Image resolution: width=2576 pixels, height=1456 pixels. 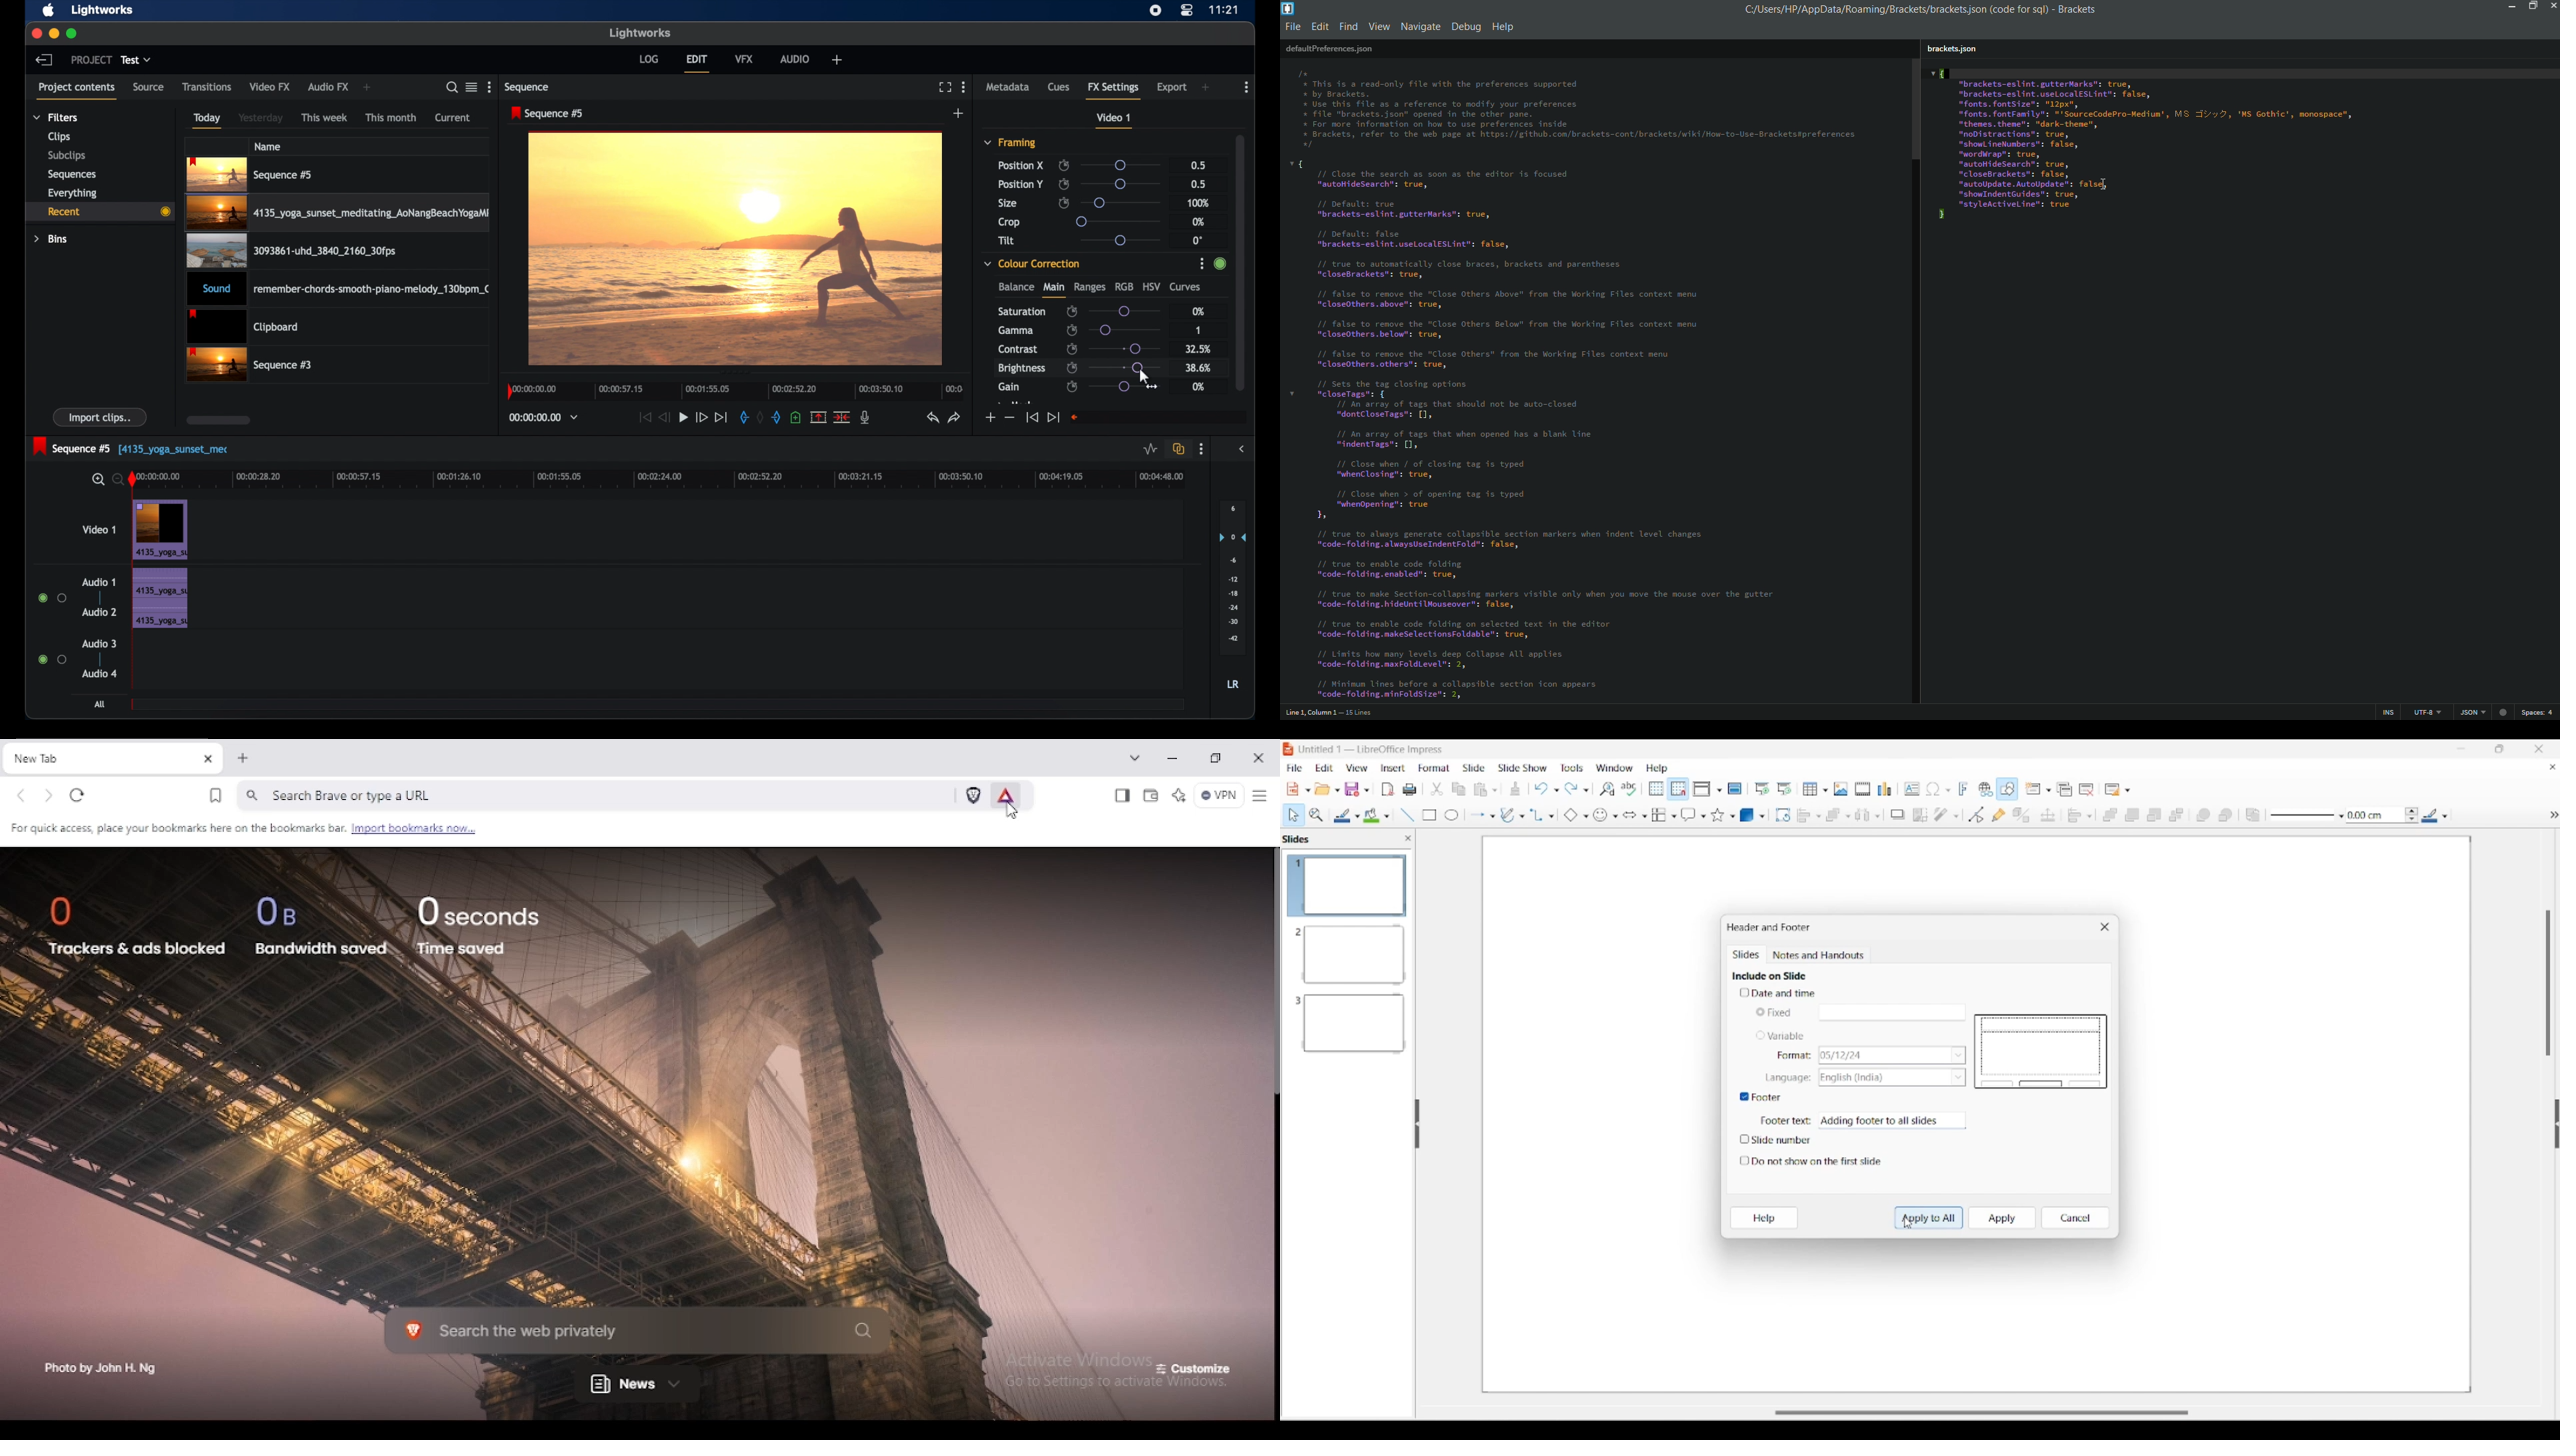 What do you see at coordinates (1329, 48) in the screenshot?
I see `defaultpreferences.json` at bounding box center [1329, 48].